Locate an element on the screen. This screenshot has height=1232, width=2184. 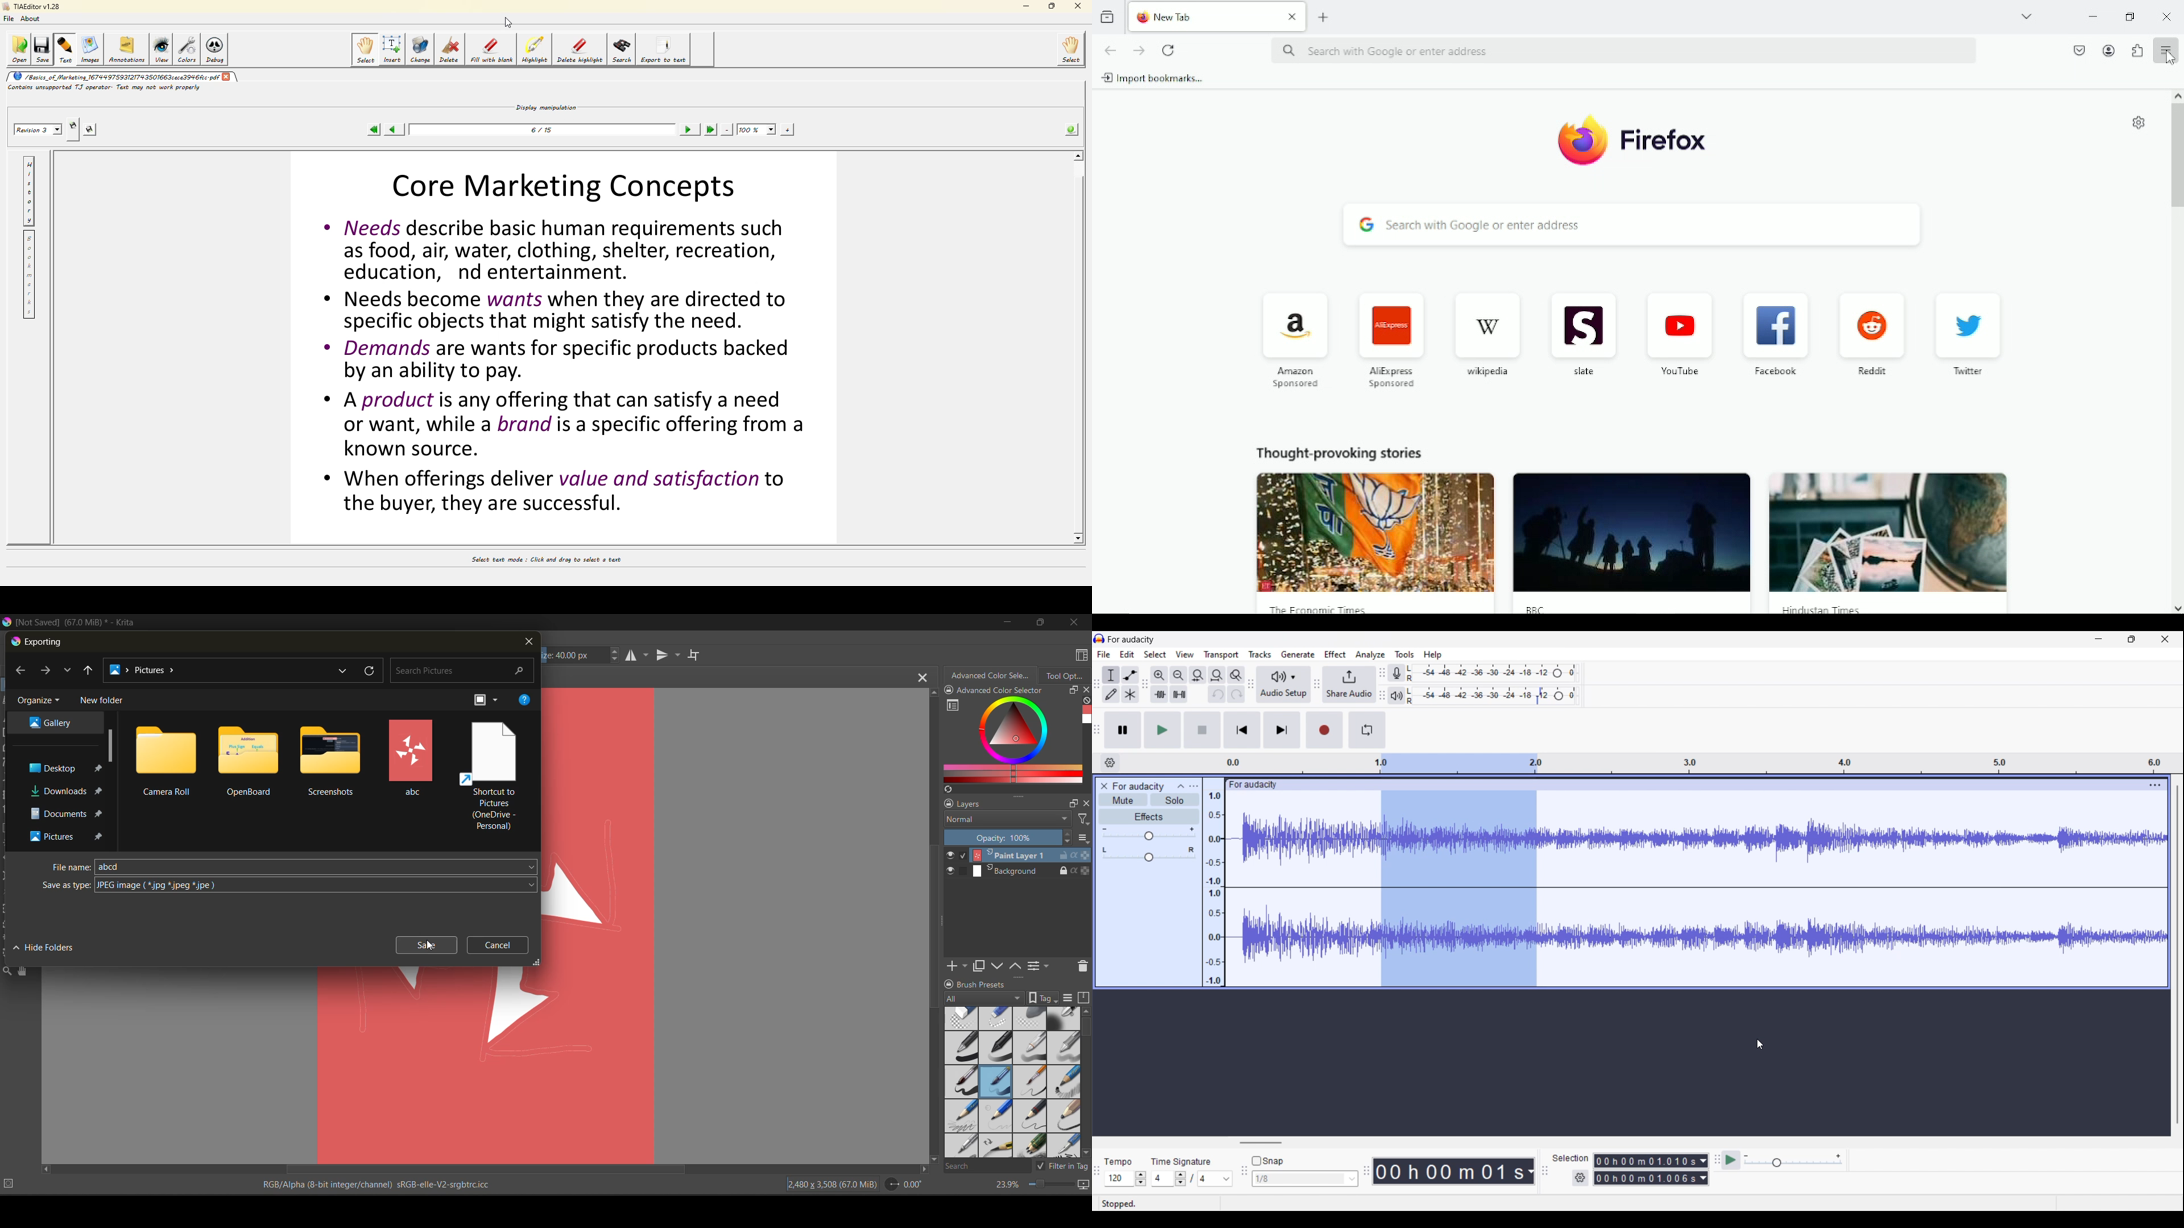
Multi-tool is located at coordinates (1130, 694).